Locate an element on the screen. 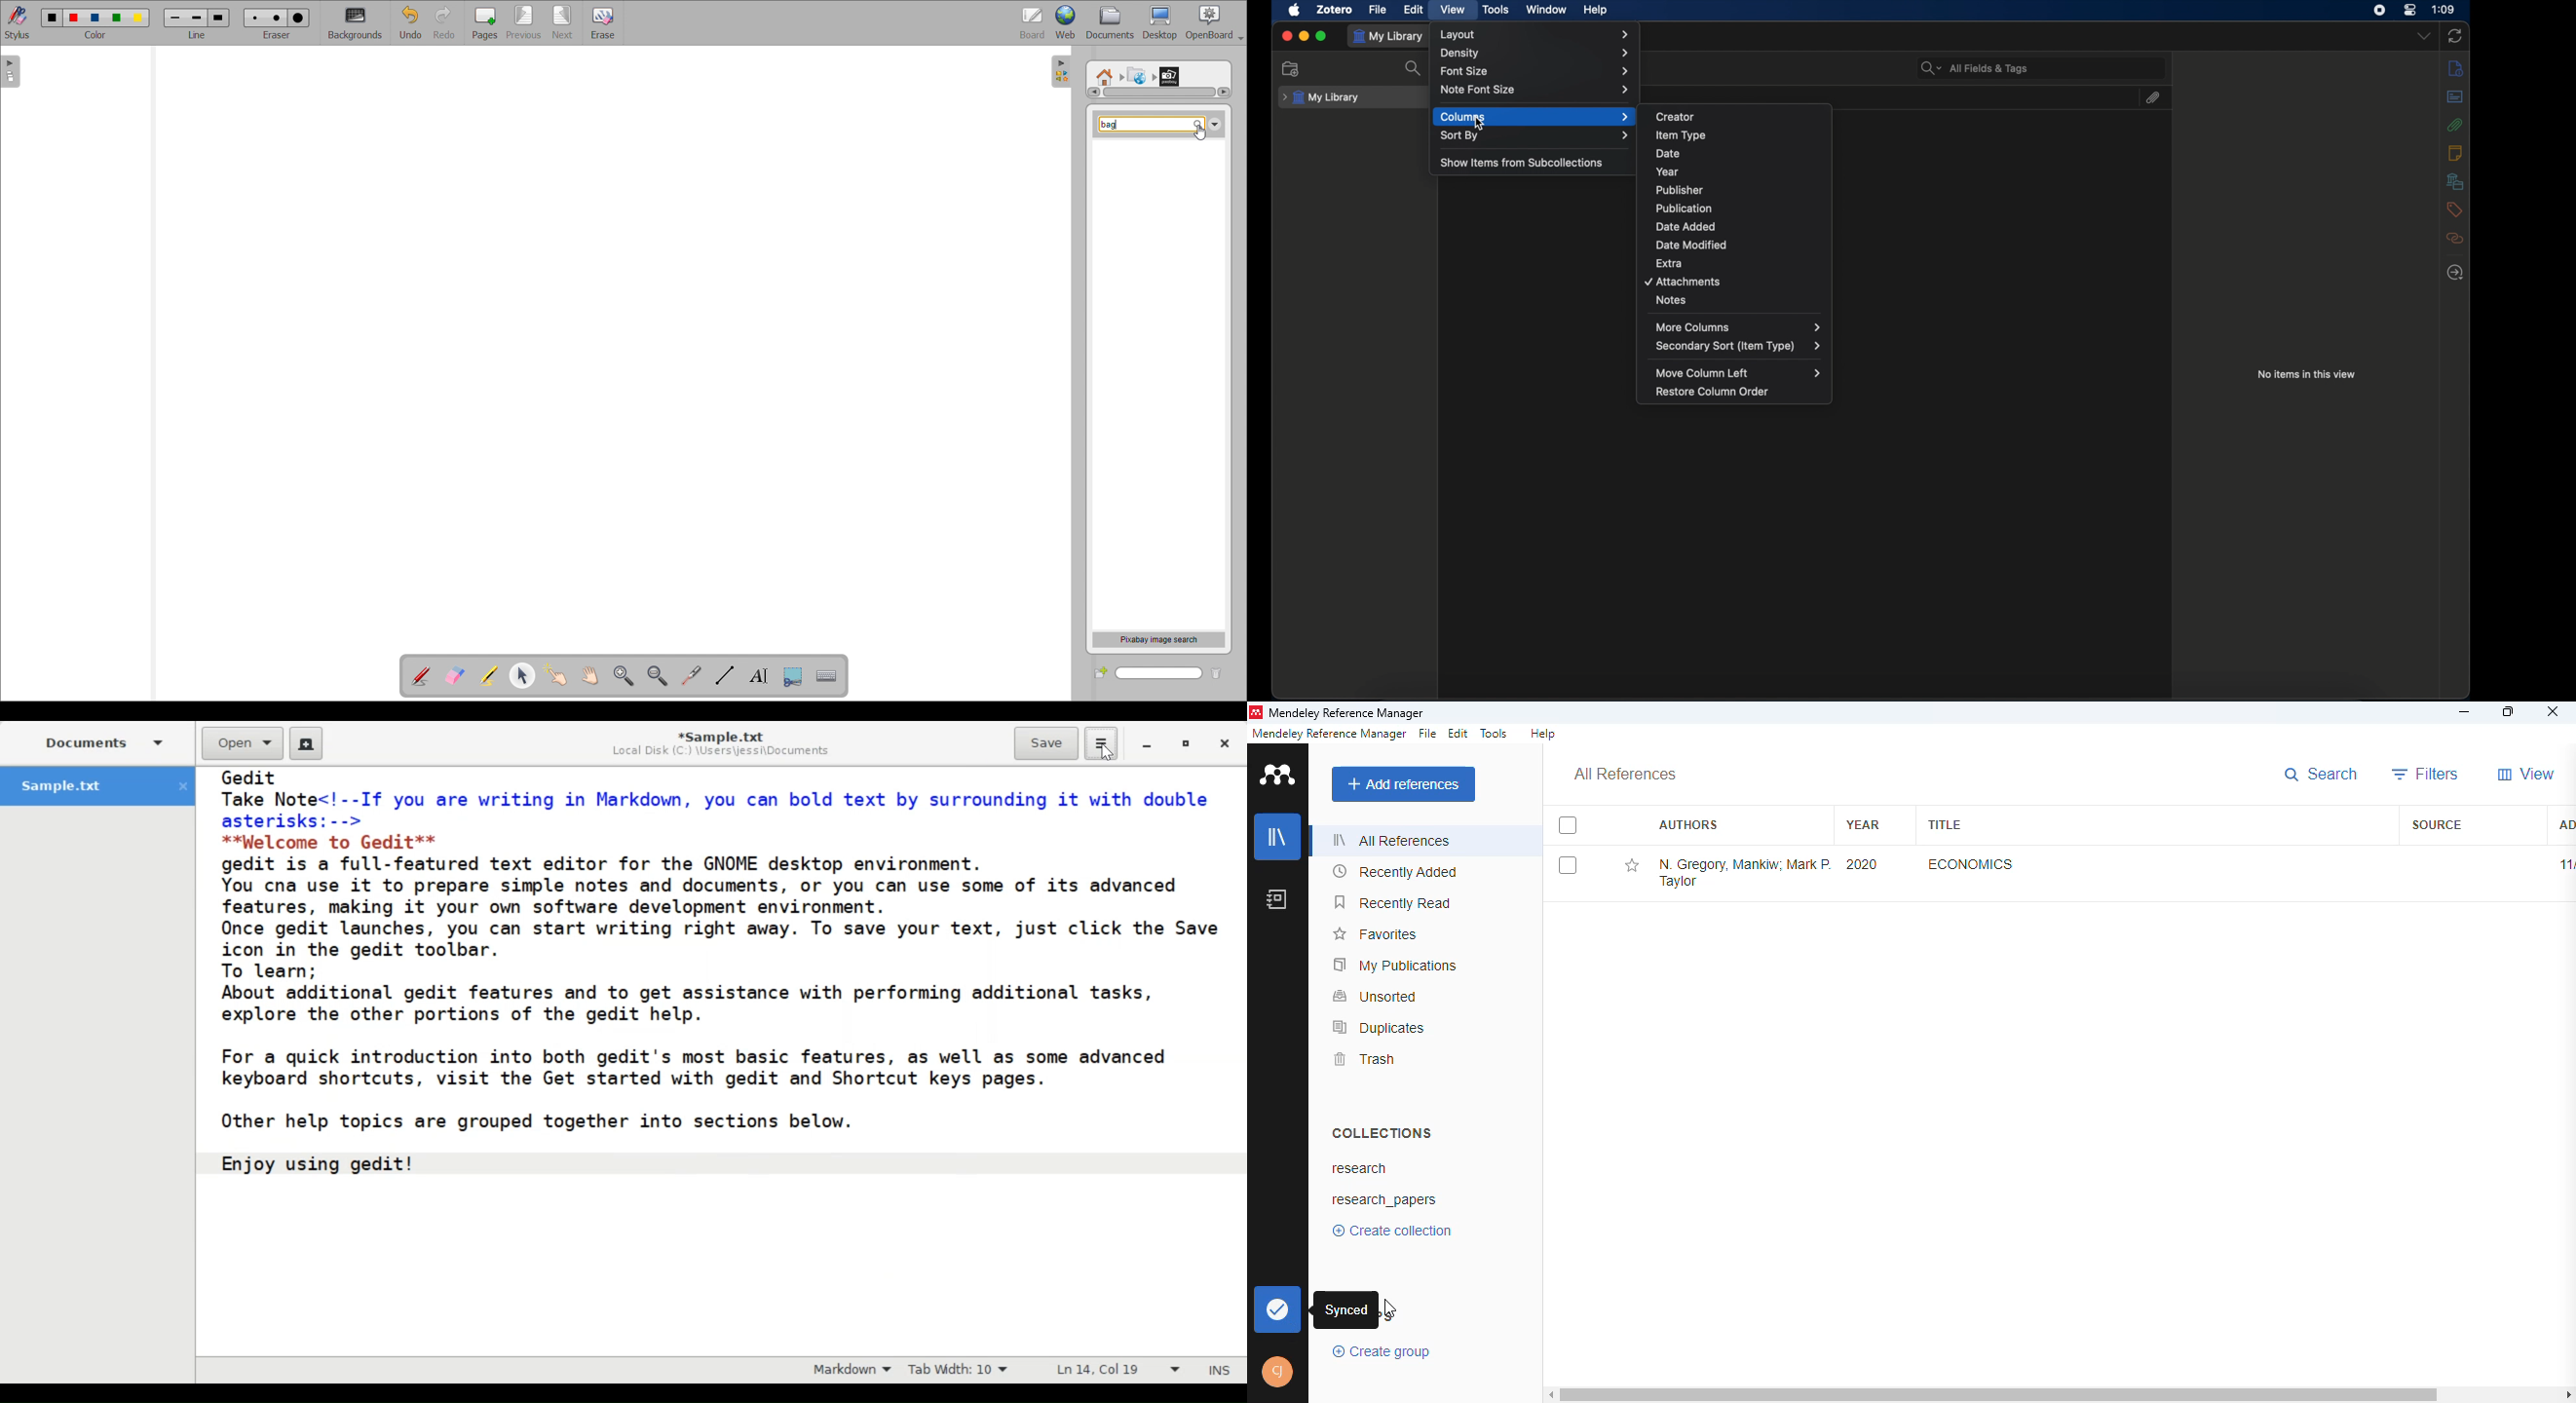  research is located at coordinates (1361, 1169).